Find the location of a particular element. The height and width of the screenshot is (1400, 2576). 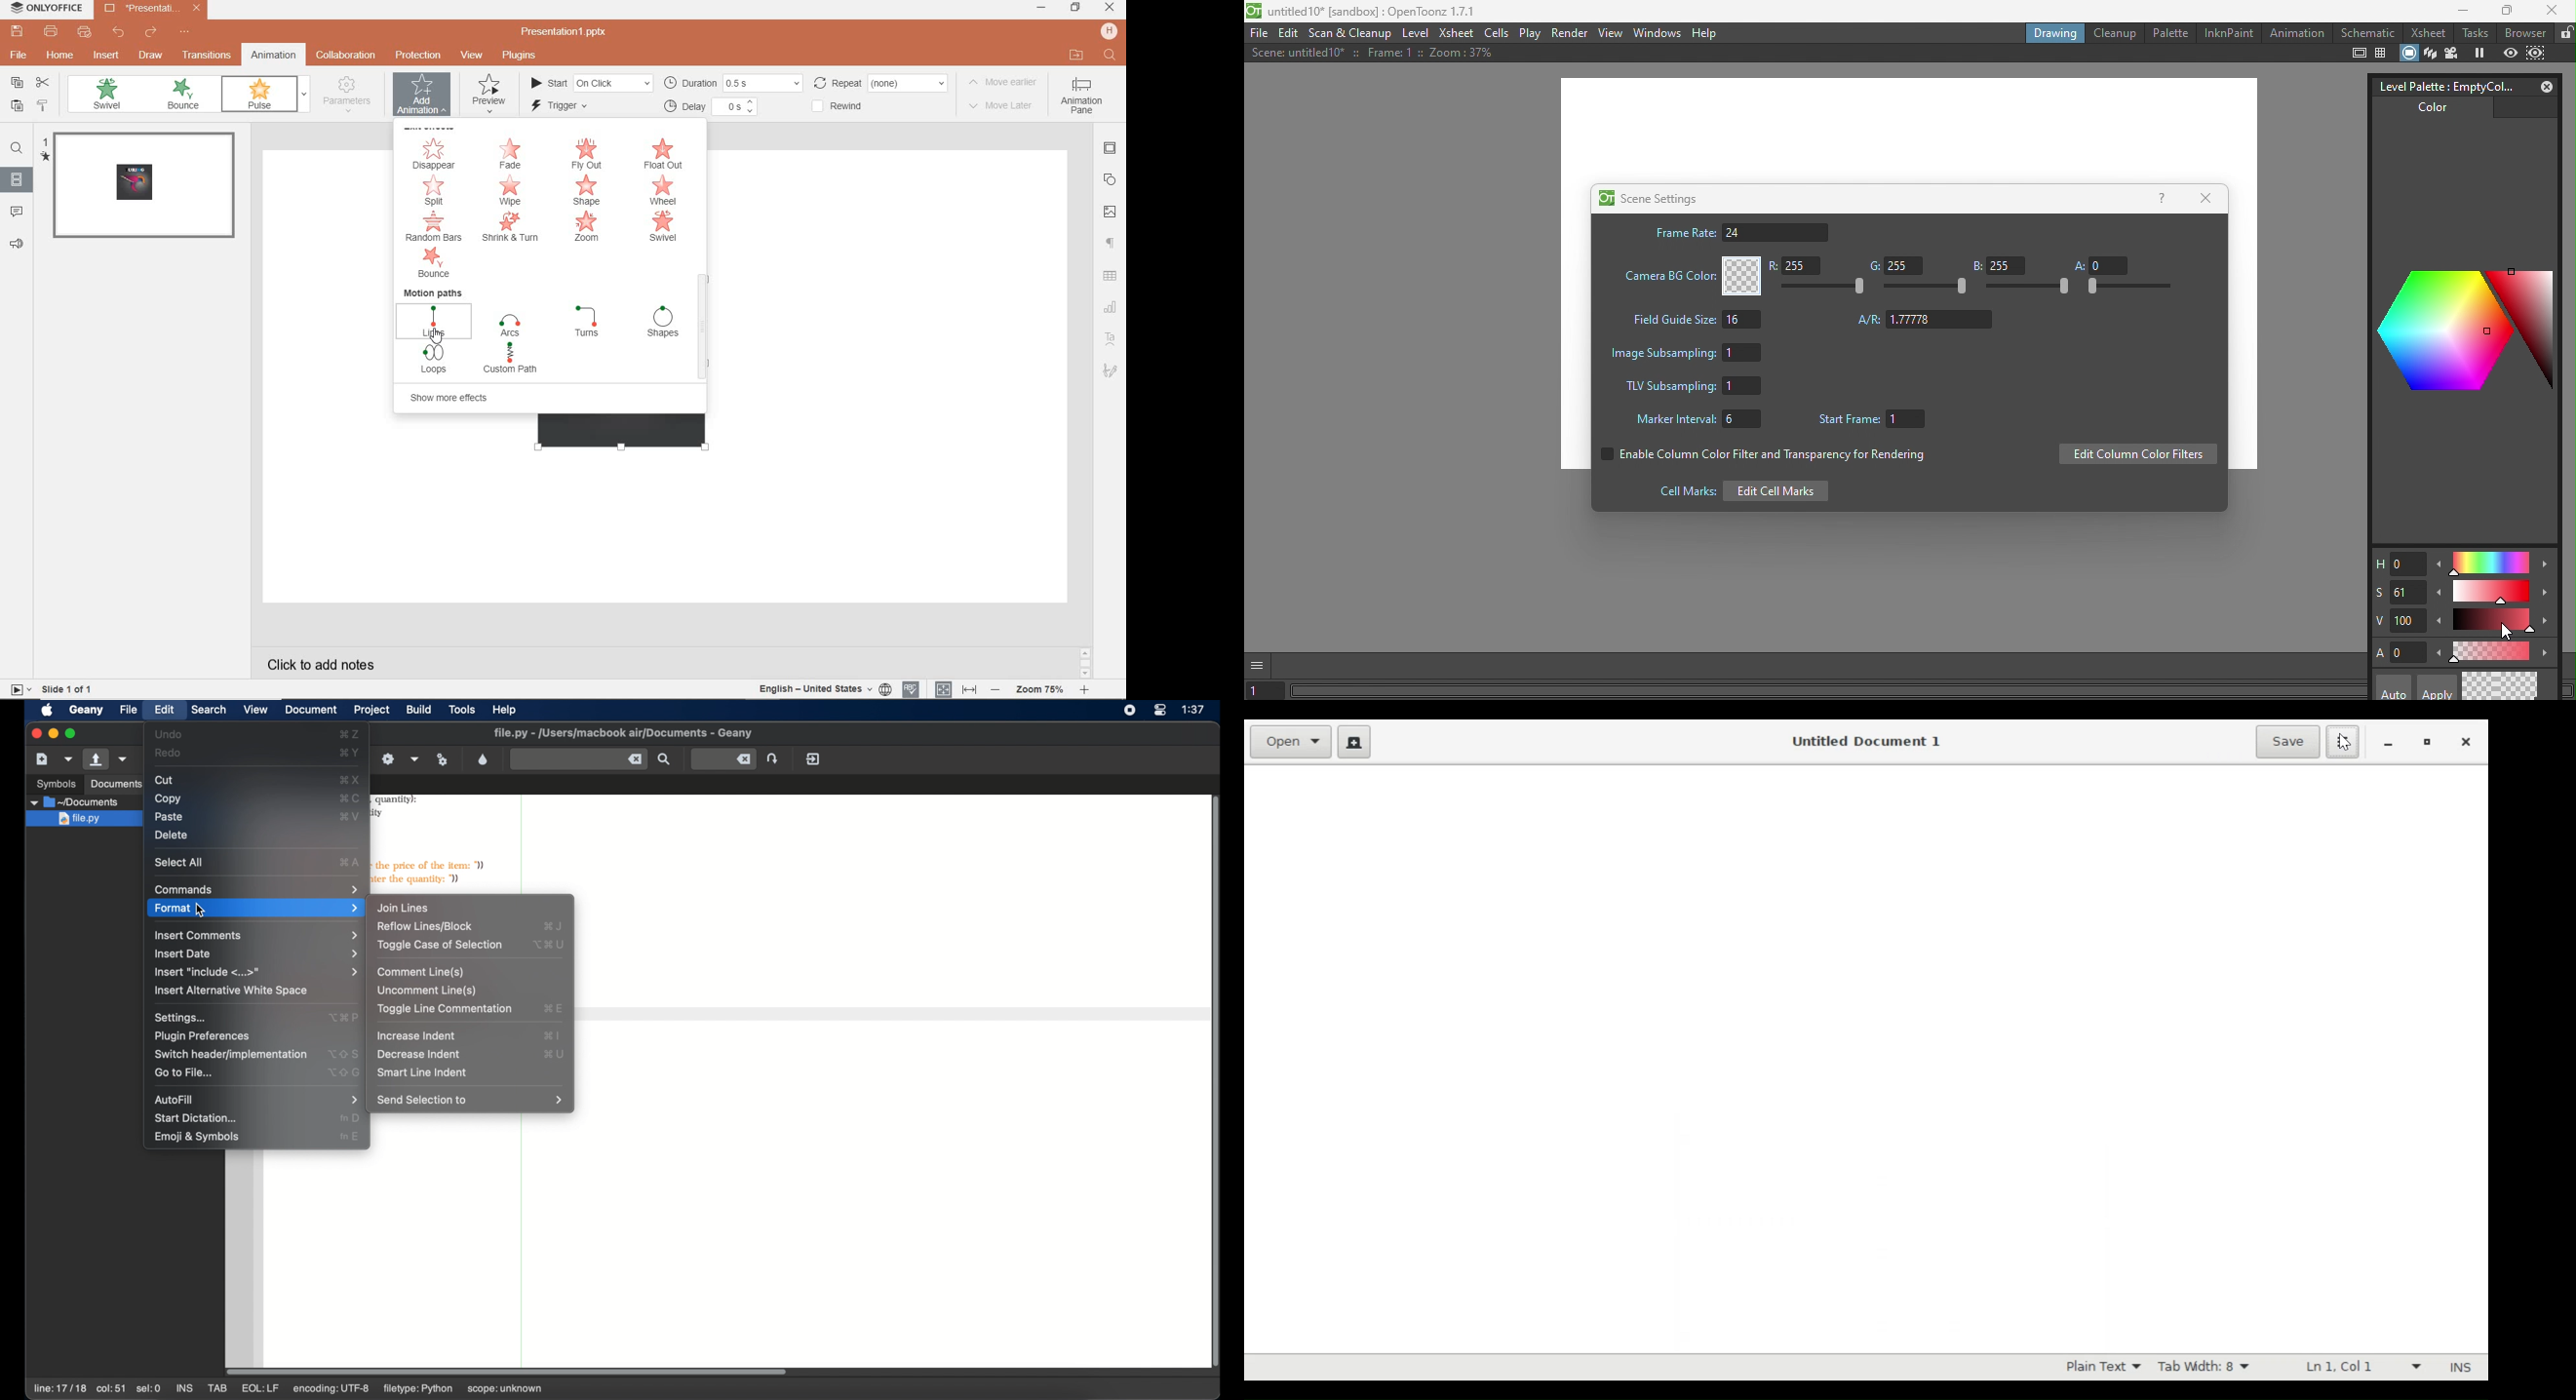

Edit cell marks is located at coordinates (1737, 490).